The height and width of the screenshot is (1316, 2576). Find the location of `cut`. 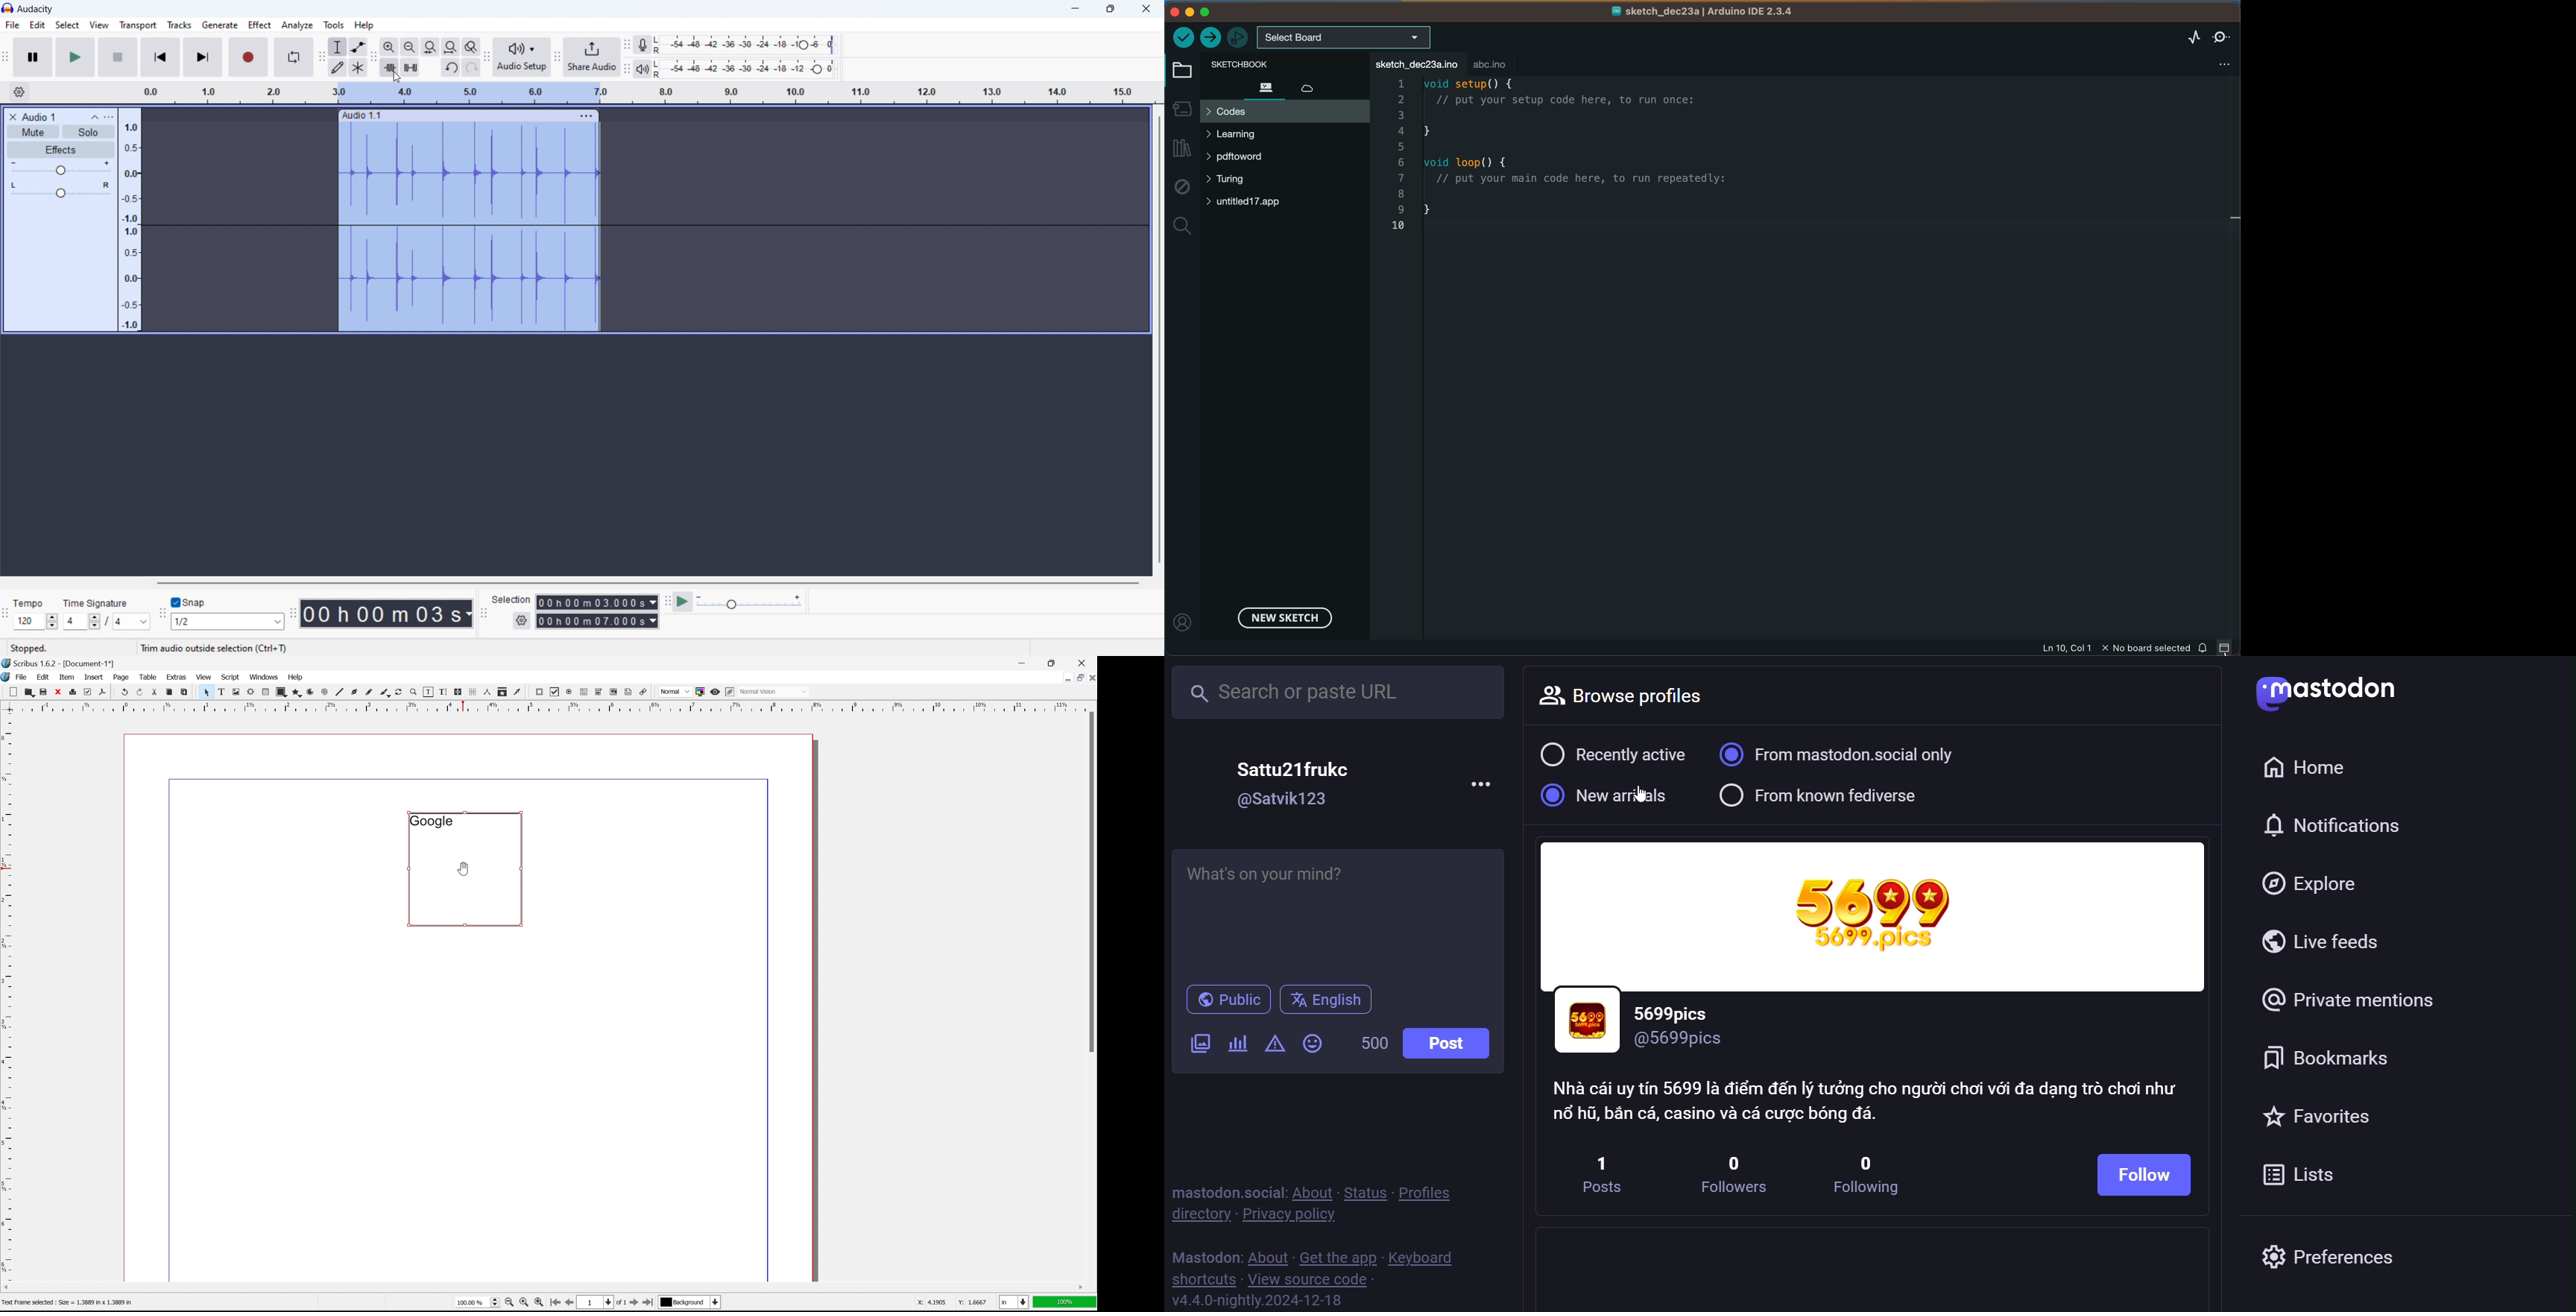

cut is located at coordinates (154, 692).